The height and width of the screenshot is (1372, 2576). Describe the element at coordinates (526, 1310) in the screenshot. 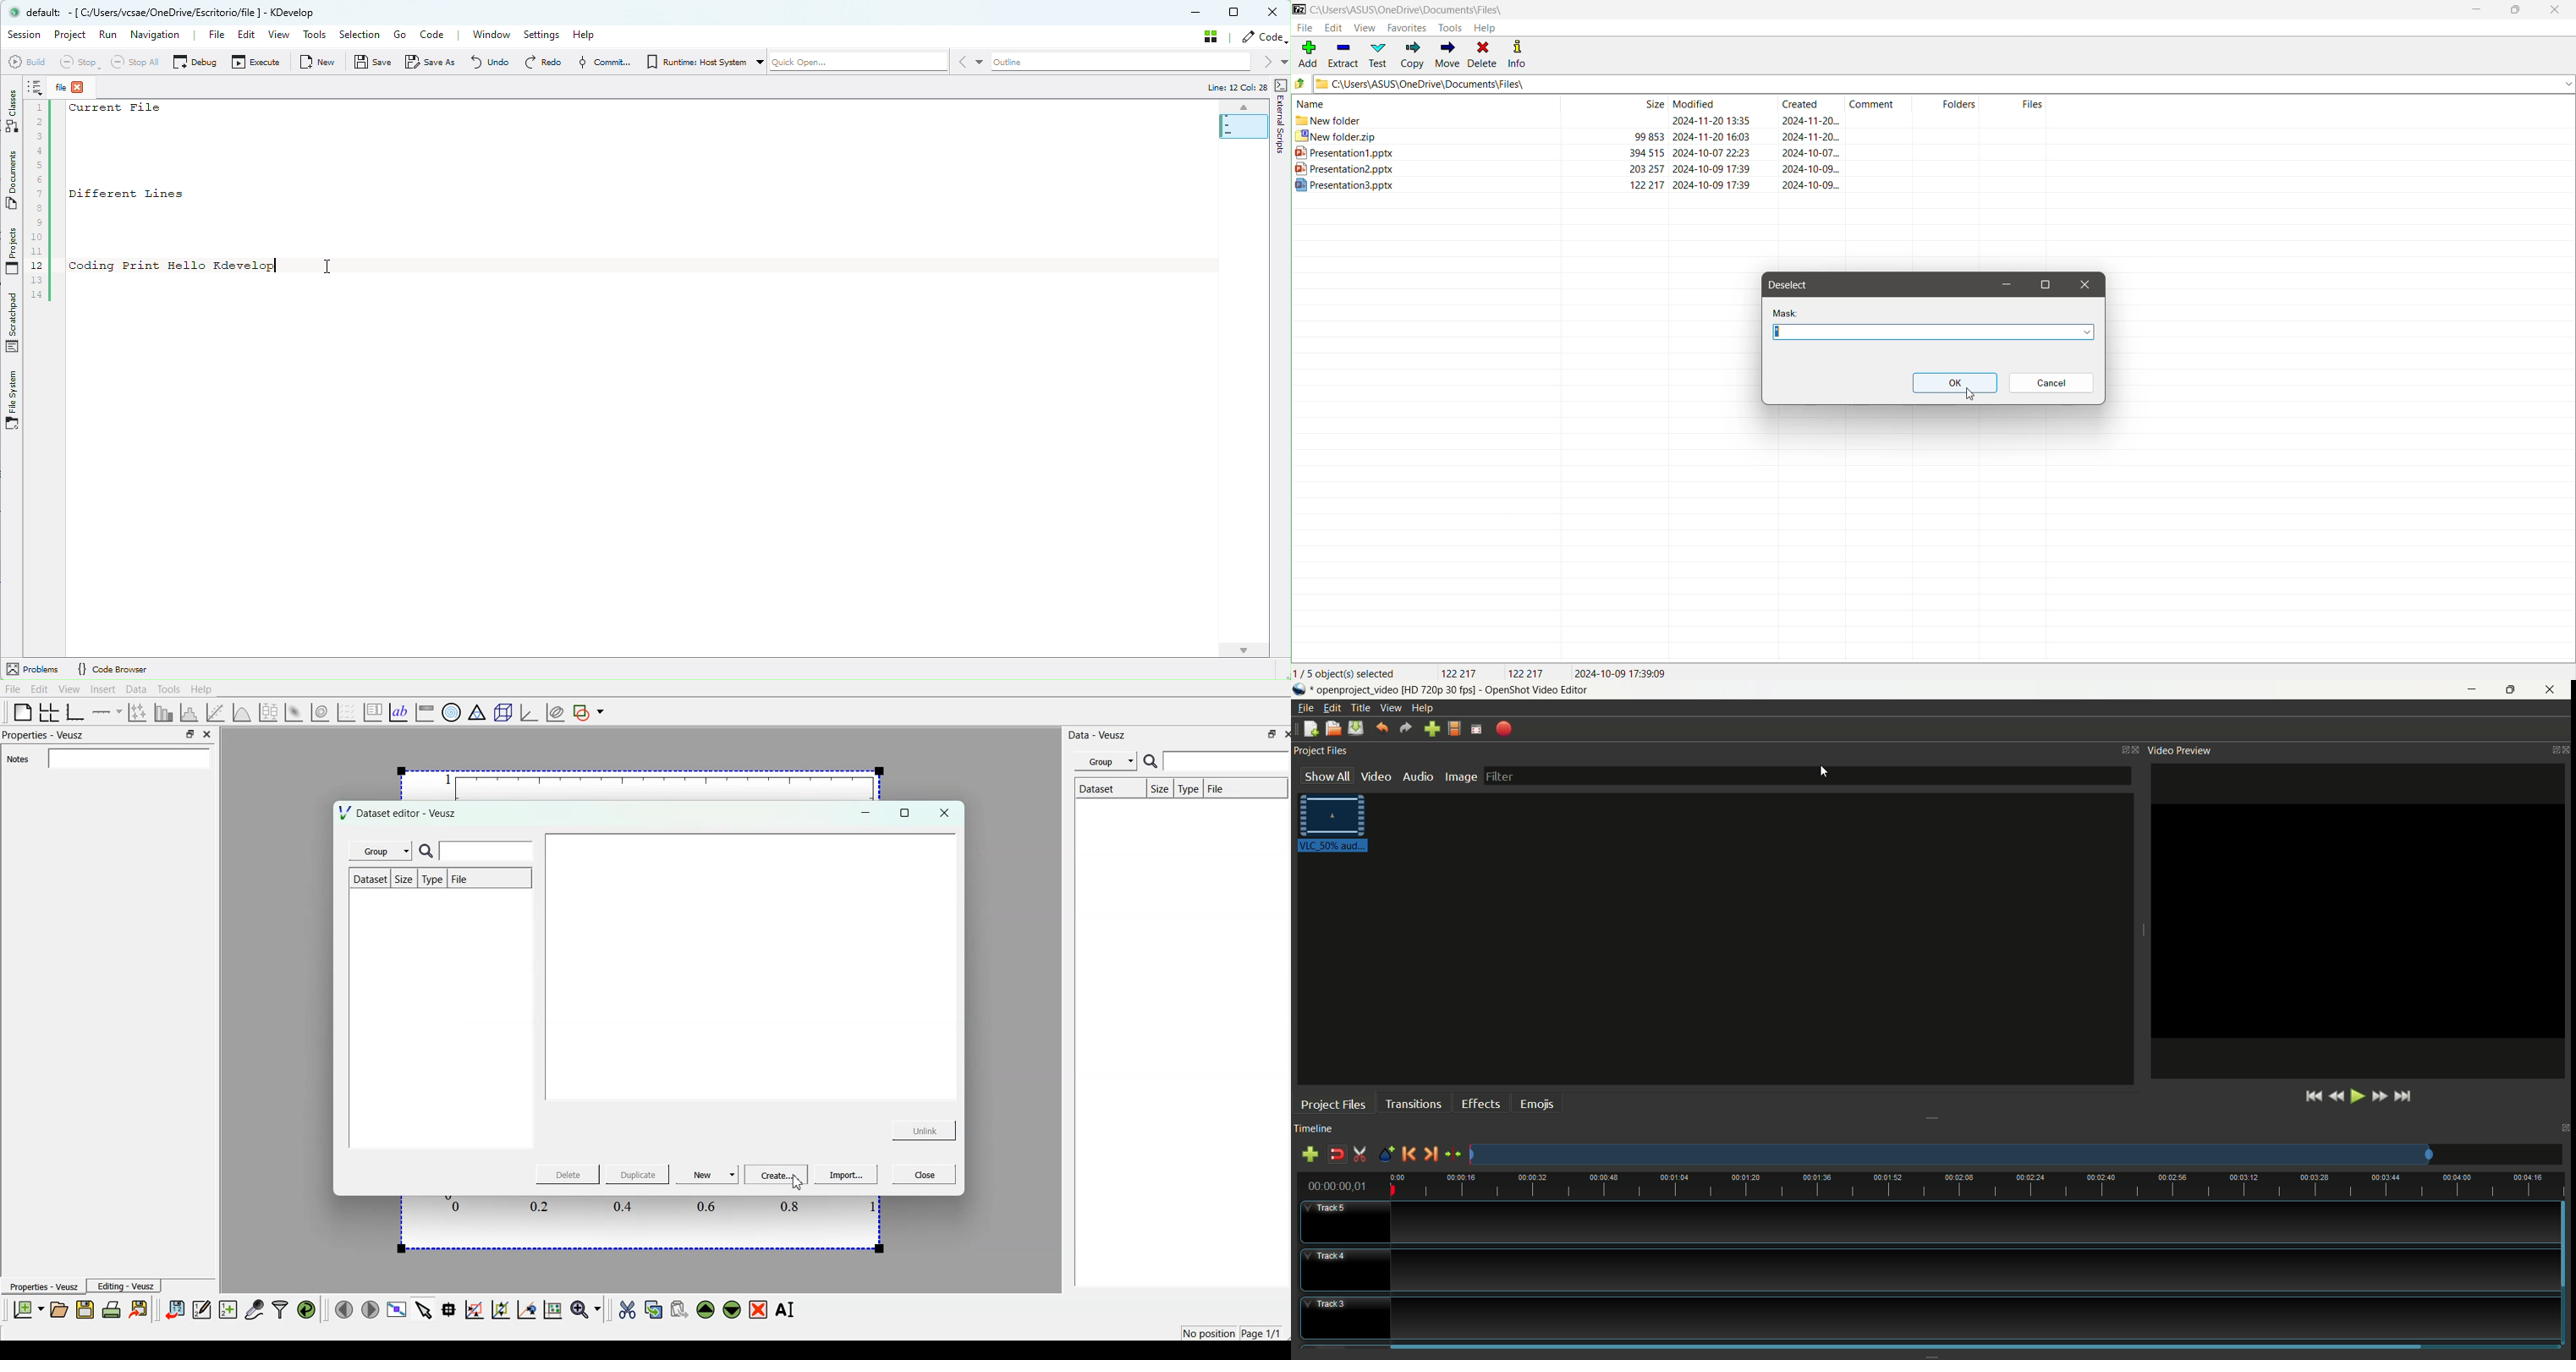

I see `recenter graph axes` at that location.